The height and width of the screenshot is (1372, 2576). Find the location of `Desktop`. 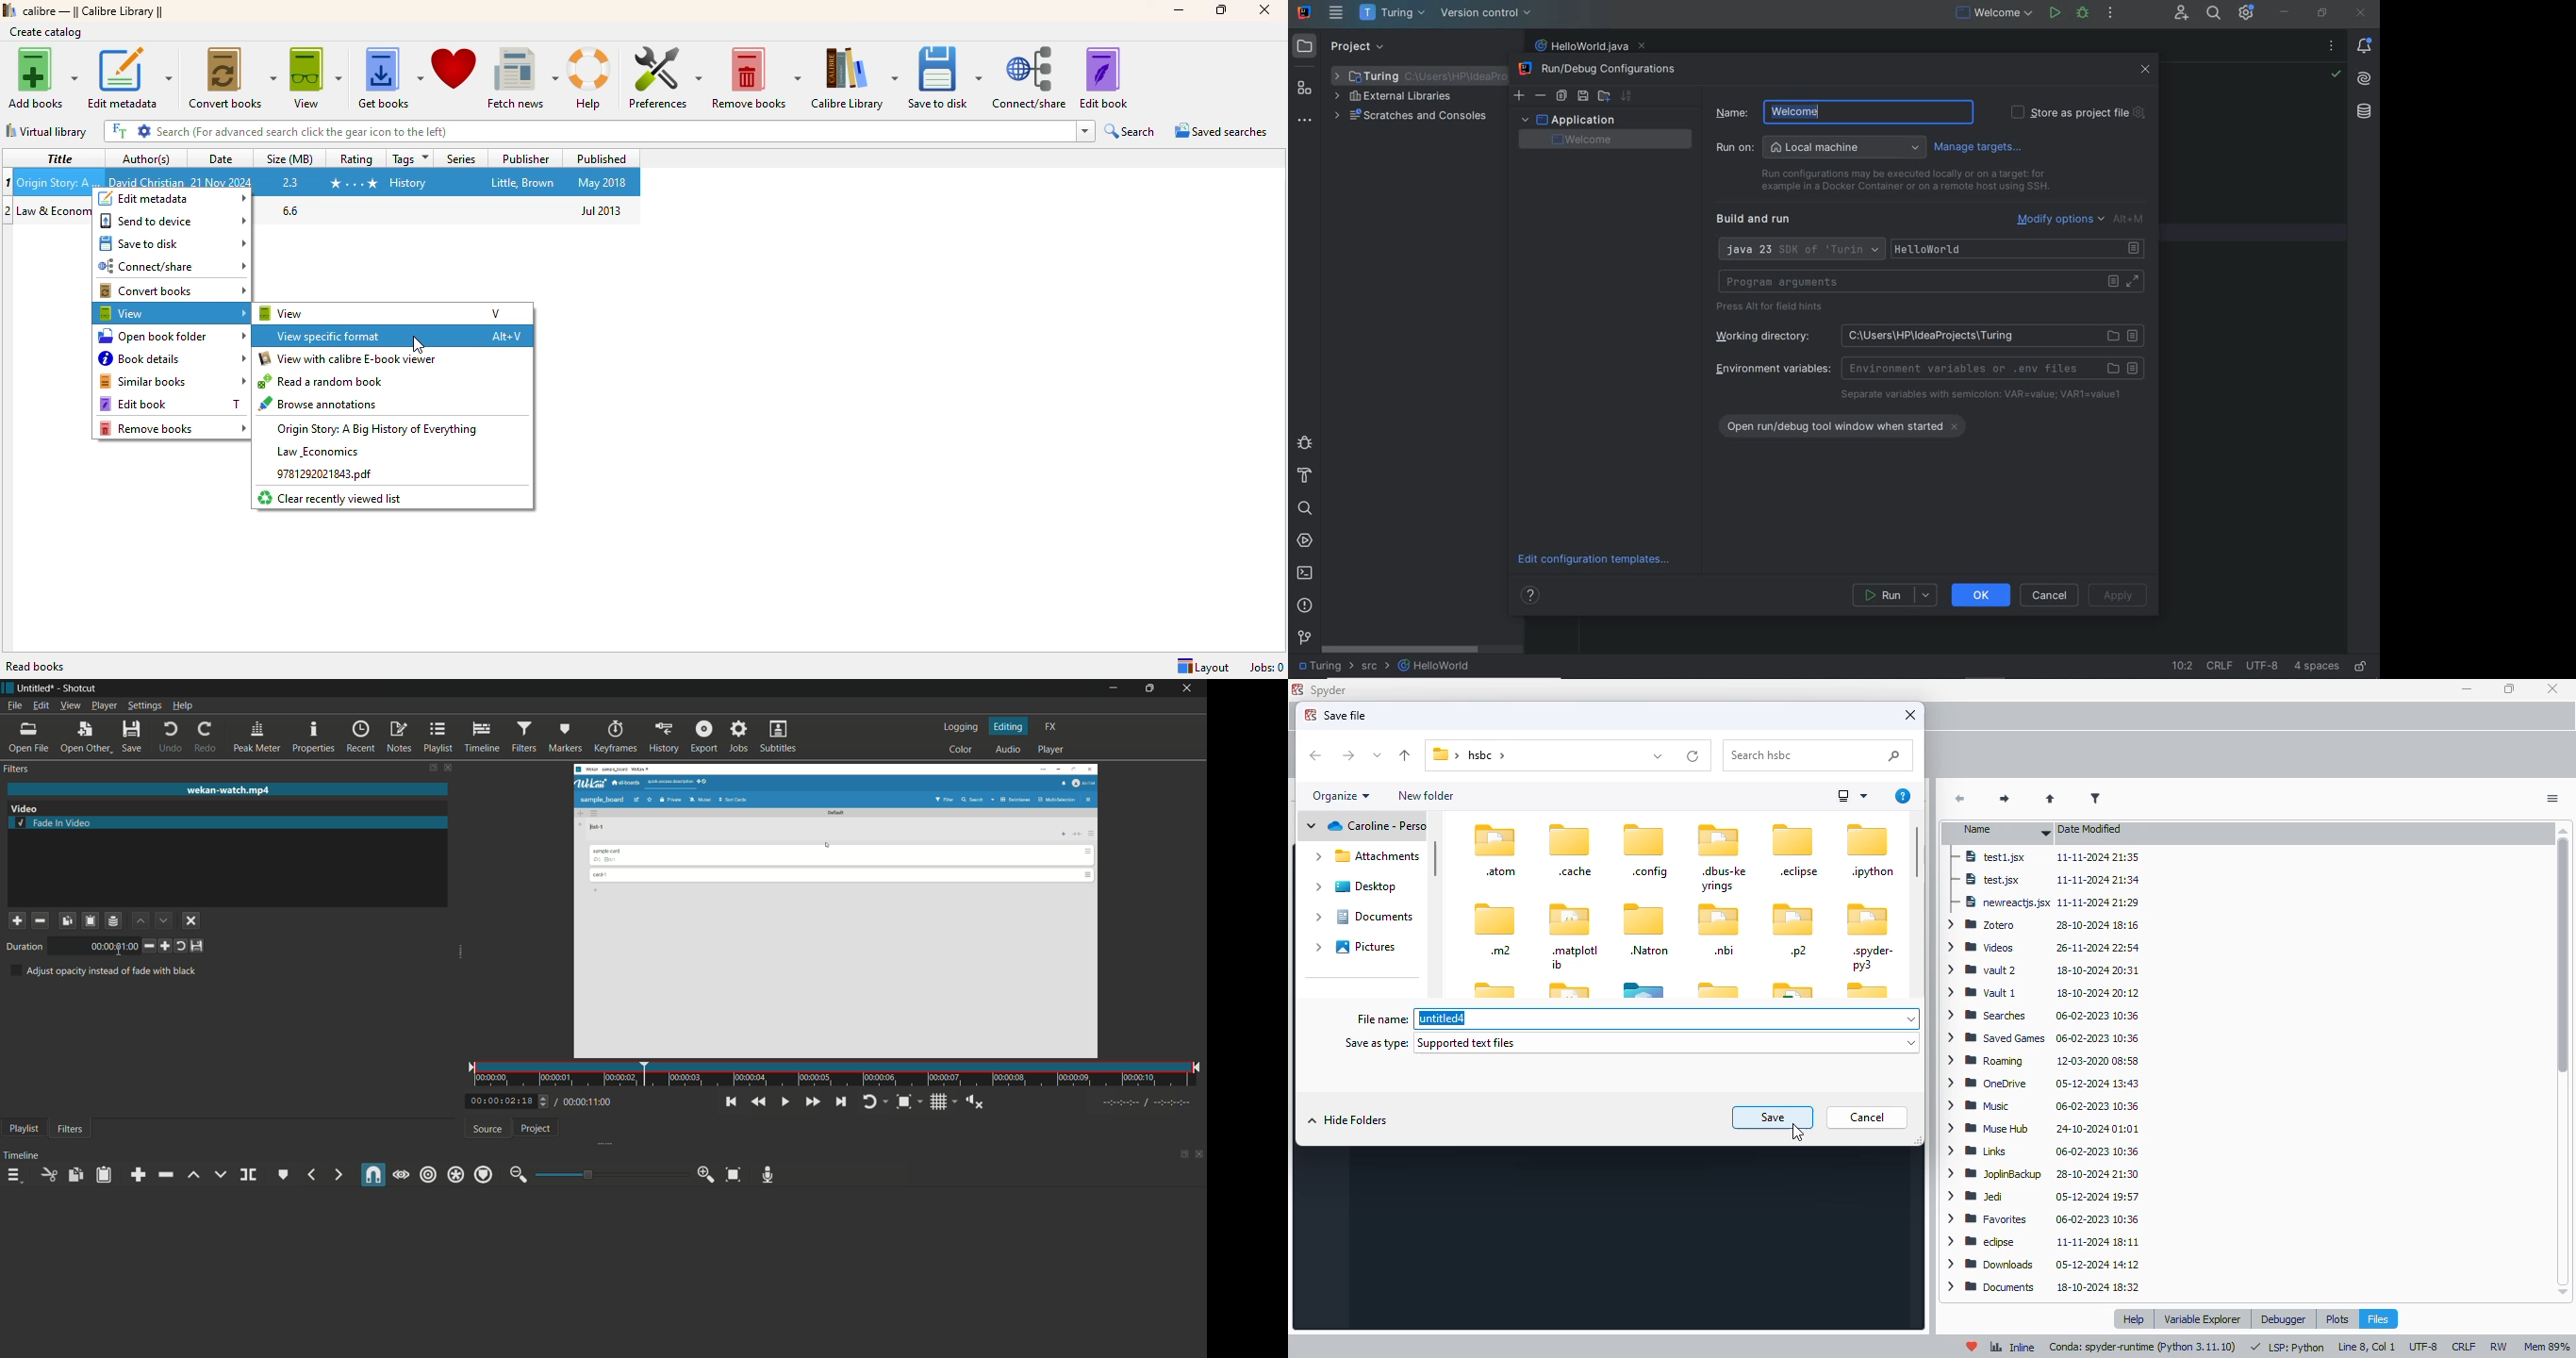

Desktop is located at coordinates (1360, 886).